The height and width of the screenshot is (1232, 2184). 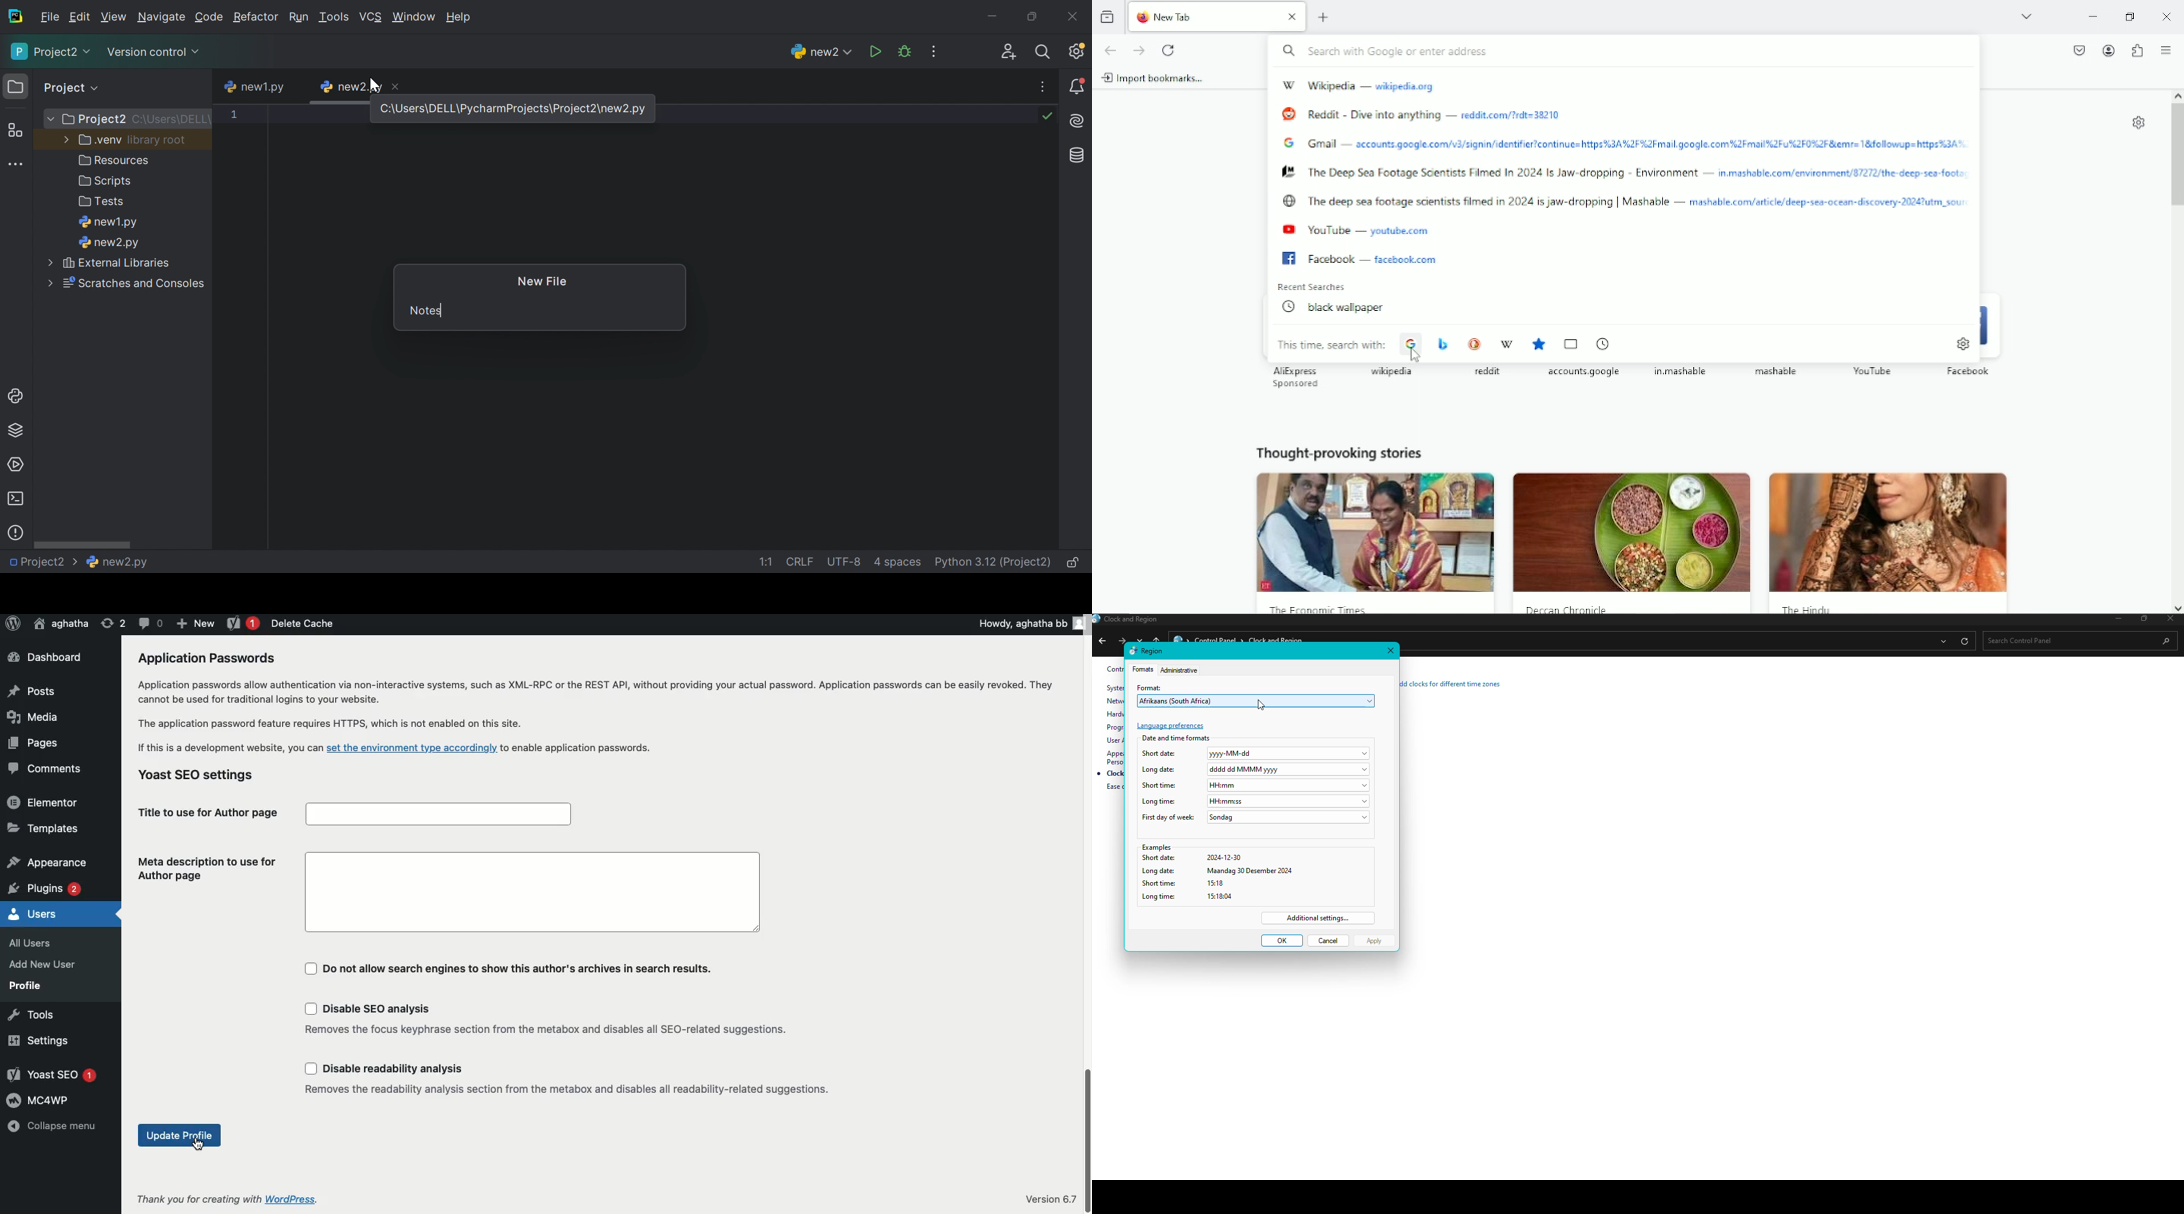 What do you see at coordinates (1585, 373) in the screenshot?
I see `accounts google` at bounding box center [1585, 373].